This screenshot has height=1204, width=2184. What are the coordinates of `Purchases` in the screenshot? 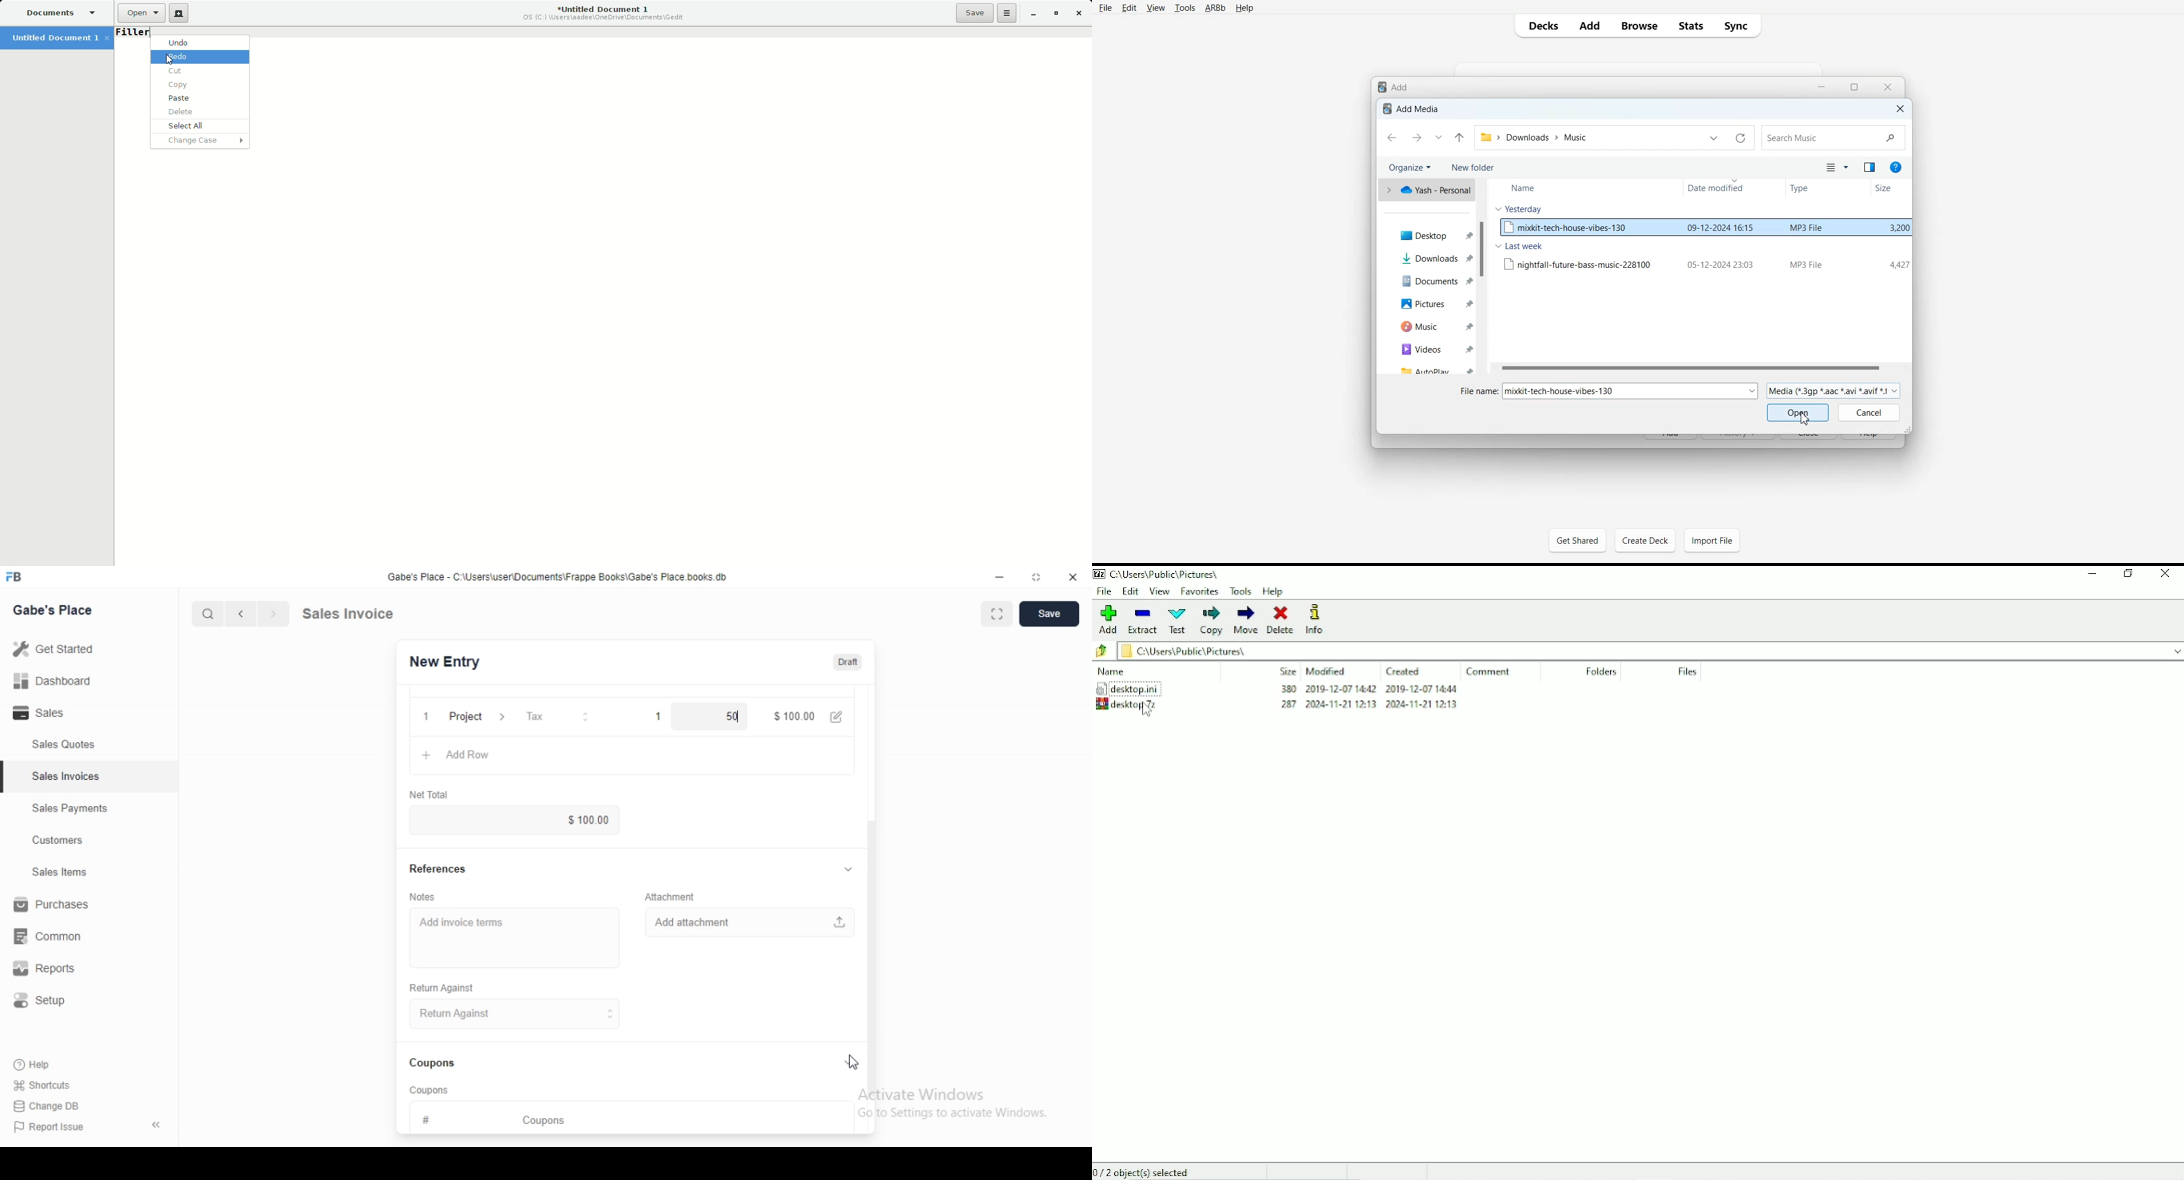 It's located at (55, 907).